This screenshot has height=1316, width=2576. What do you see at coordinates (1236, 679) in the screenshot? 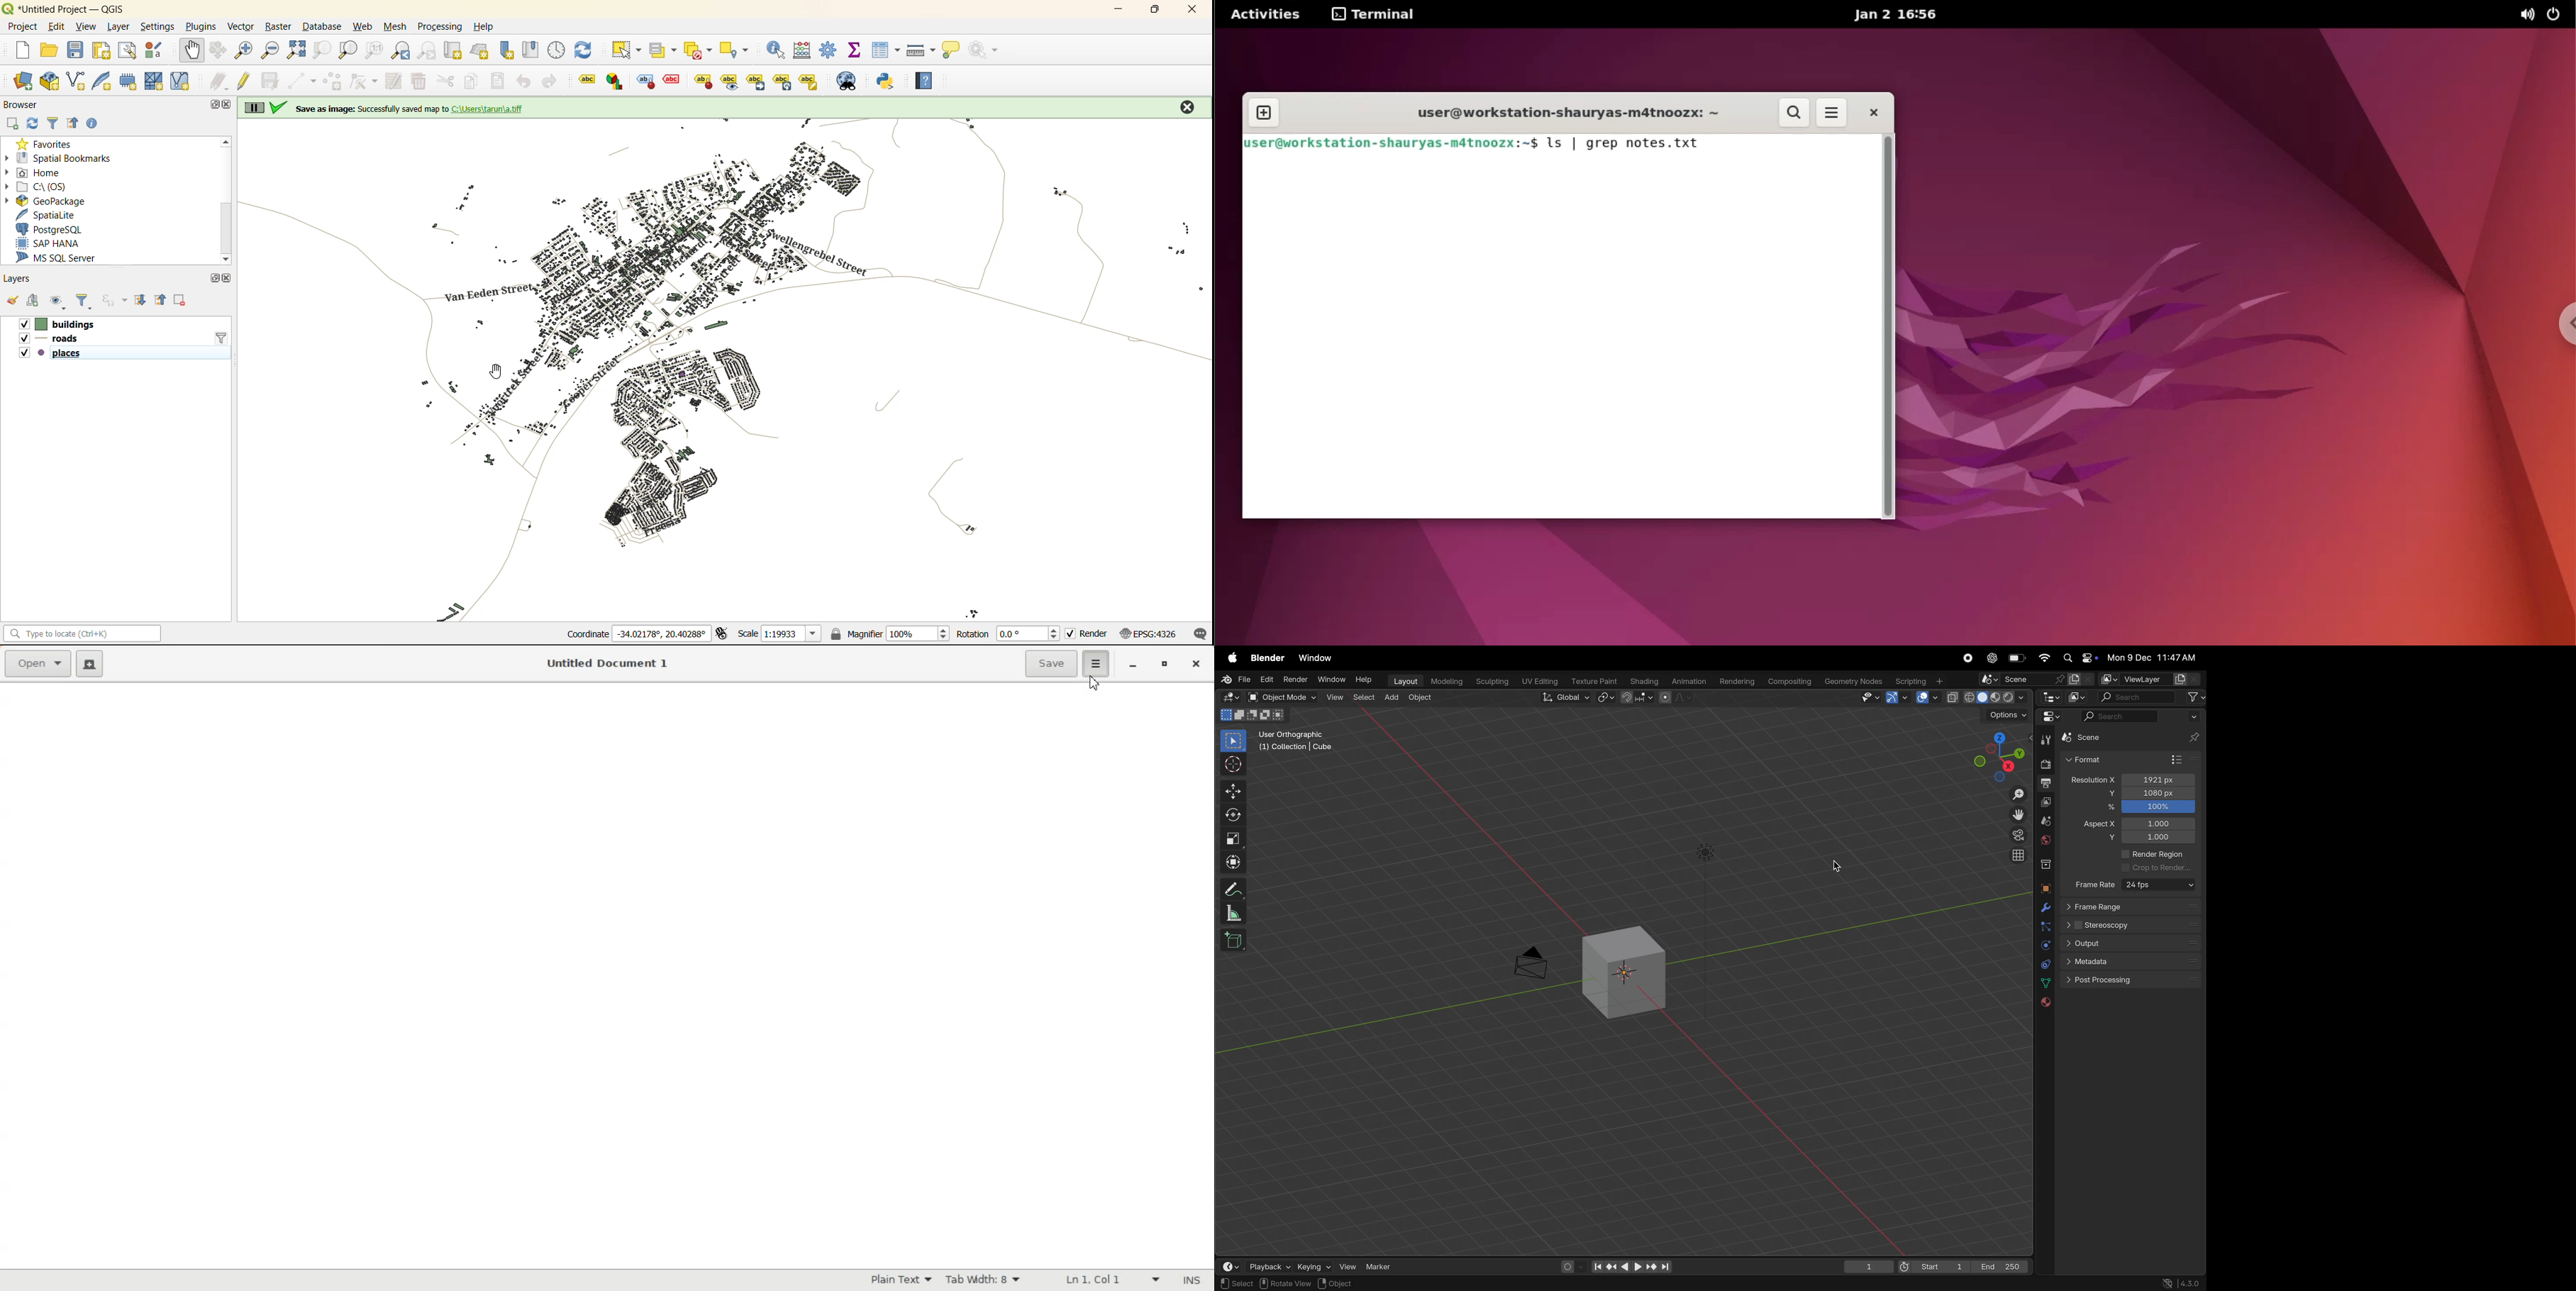
I see `file` at bounding box center [1236, 679].